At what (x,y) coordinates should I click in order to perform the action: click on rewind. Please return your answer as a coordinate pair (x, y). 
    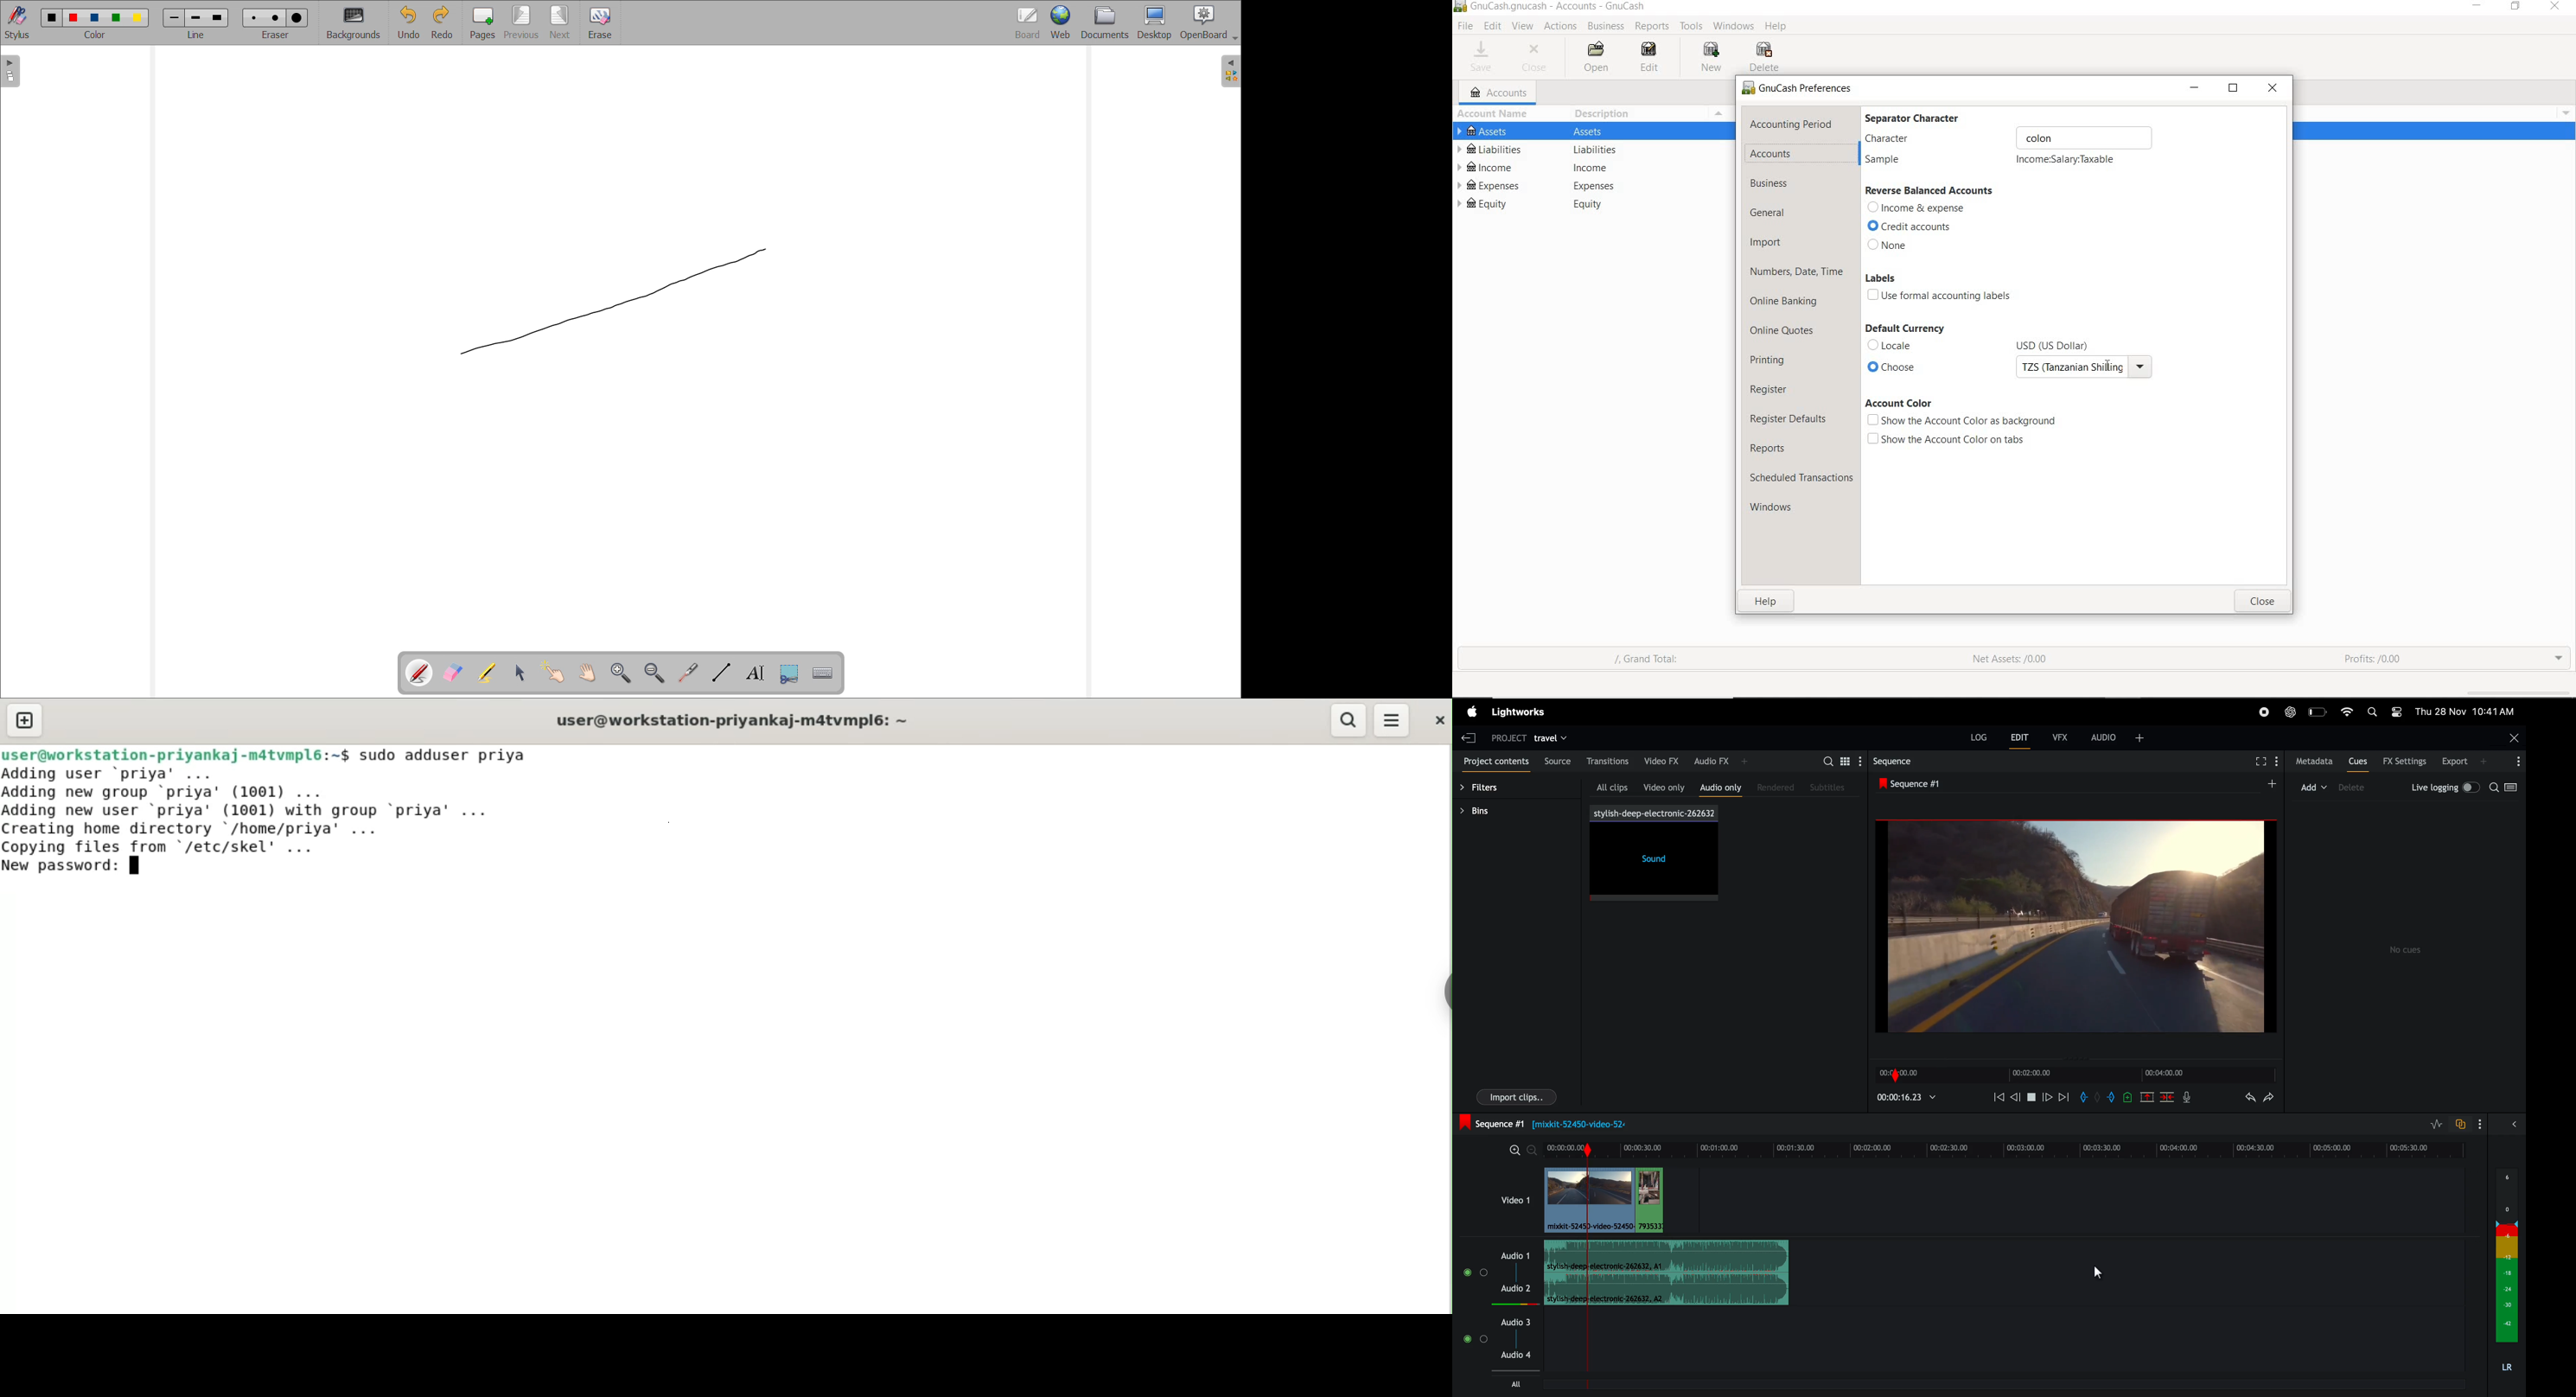
    Looking at the image, I should click on (1998, 1097).